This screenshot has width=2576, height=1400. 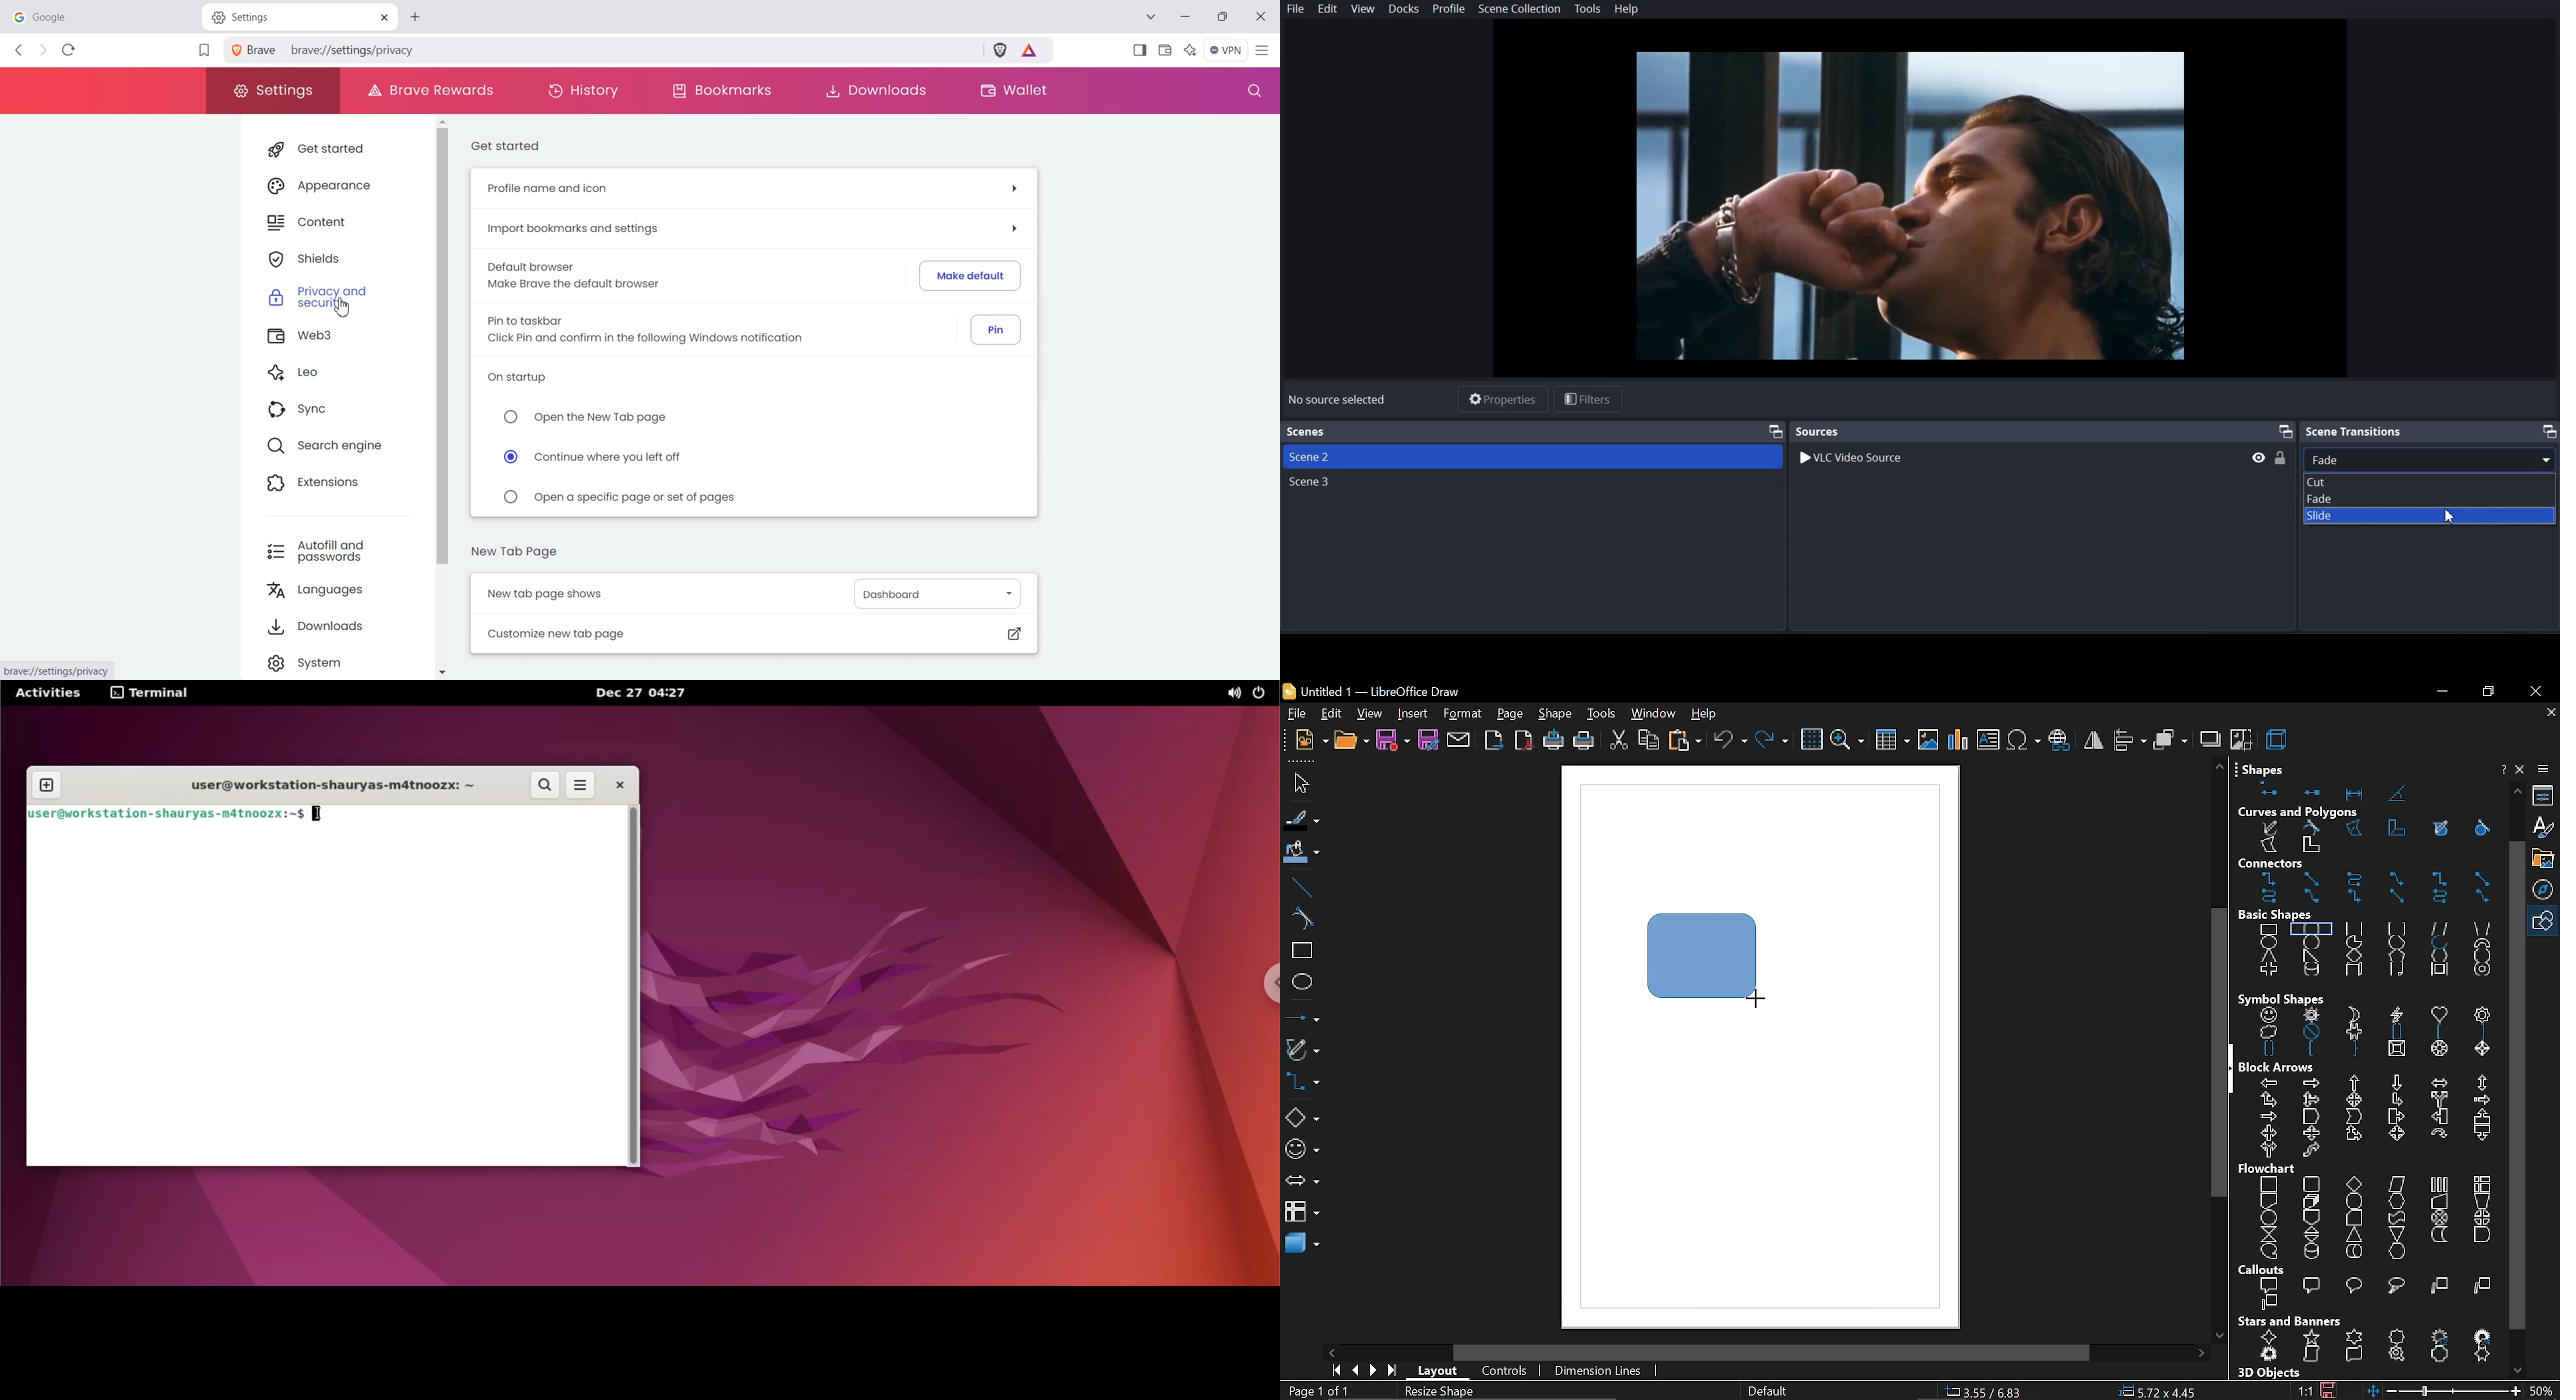 I want to click on Brave Reward, so click(x=1031, y=52).